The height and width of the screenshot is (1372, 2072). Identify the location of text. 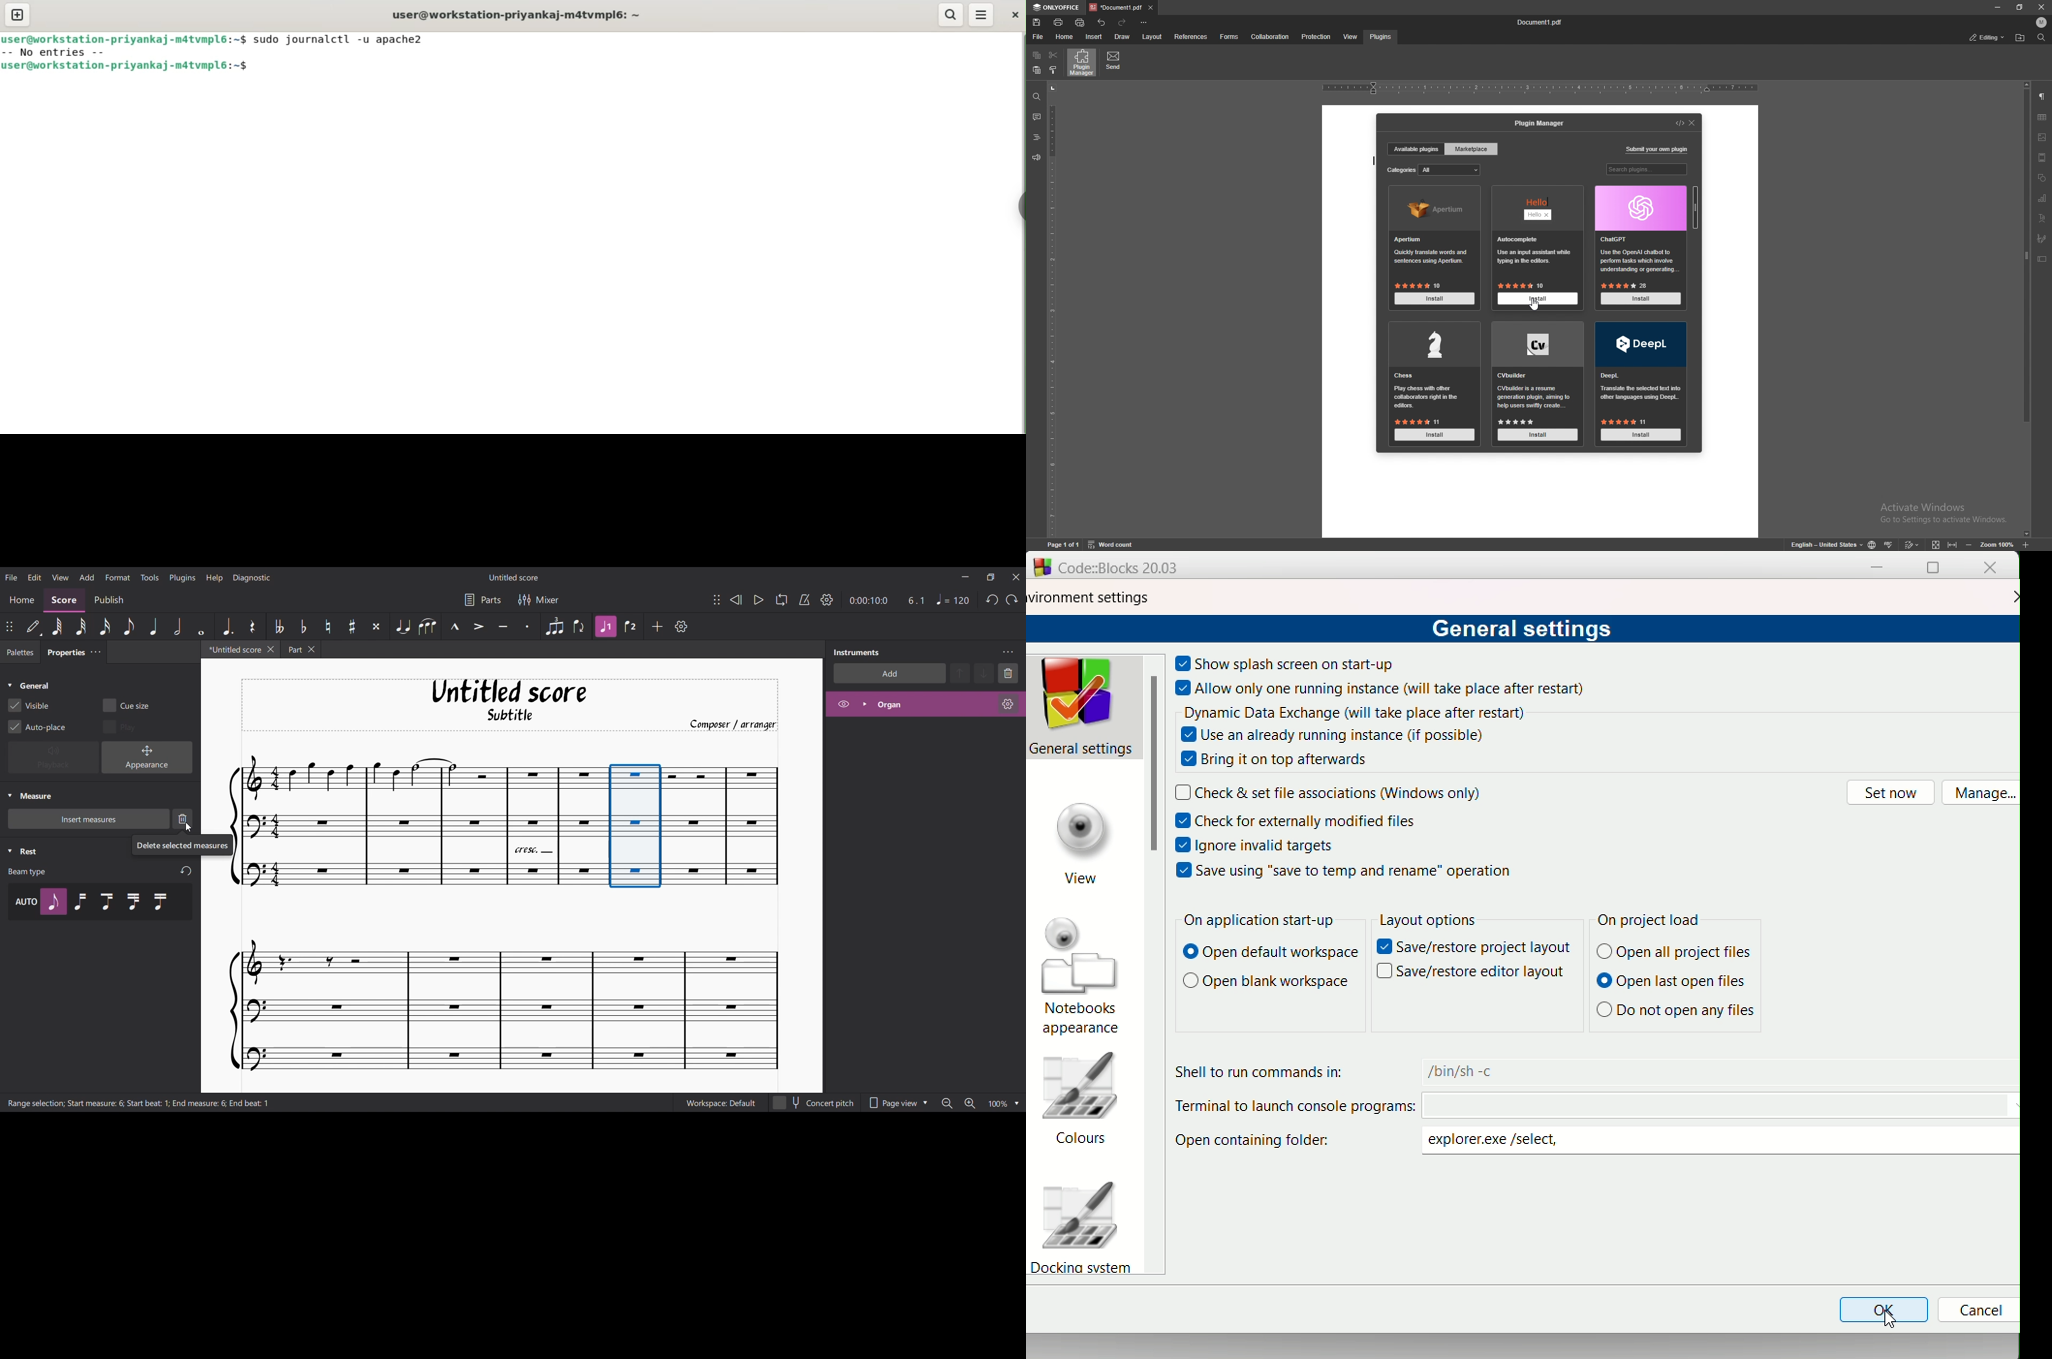
(1290, 761).